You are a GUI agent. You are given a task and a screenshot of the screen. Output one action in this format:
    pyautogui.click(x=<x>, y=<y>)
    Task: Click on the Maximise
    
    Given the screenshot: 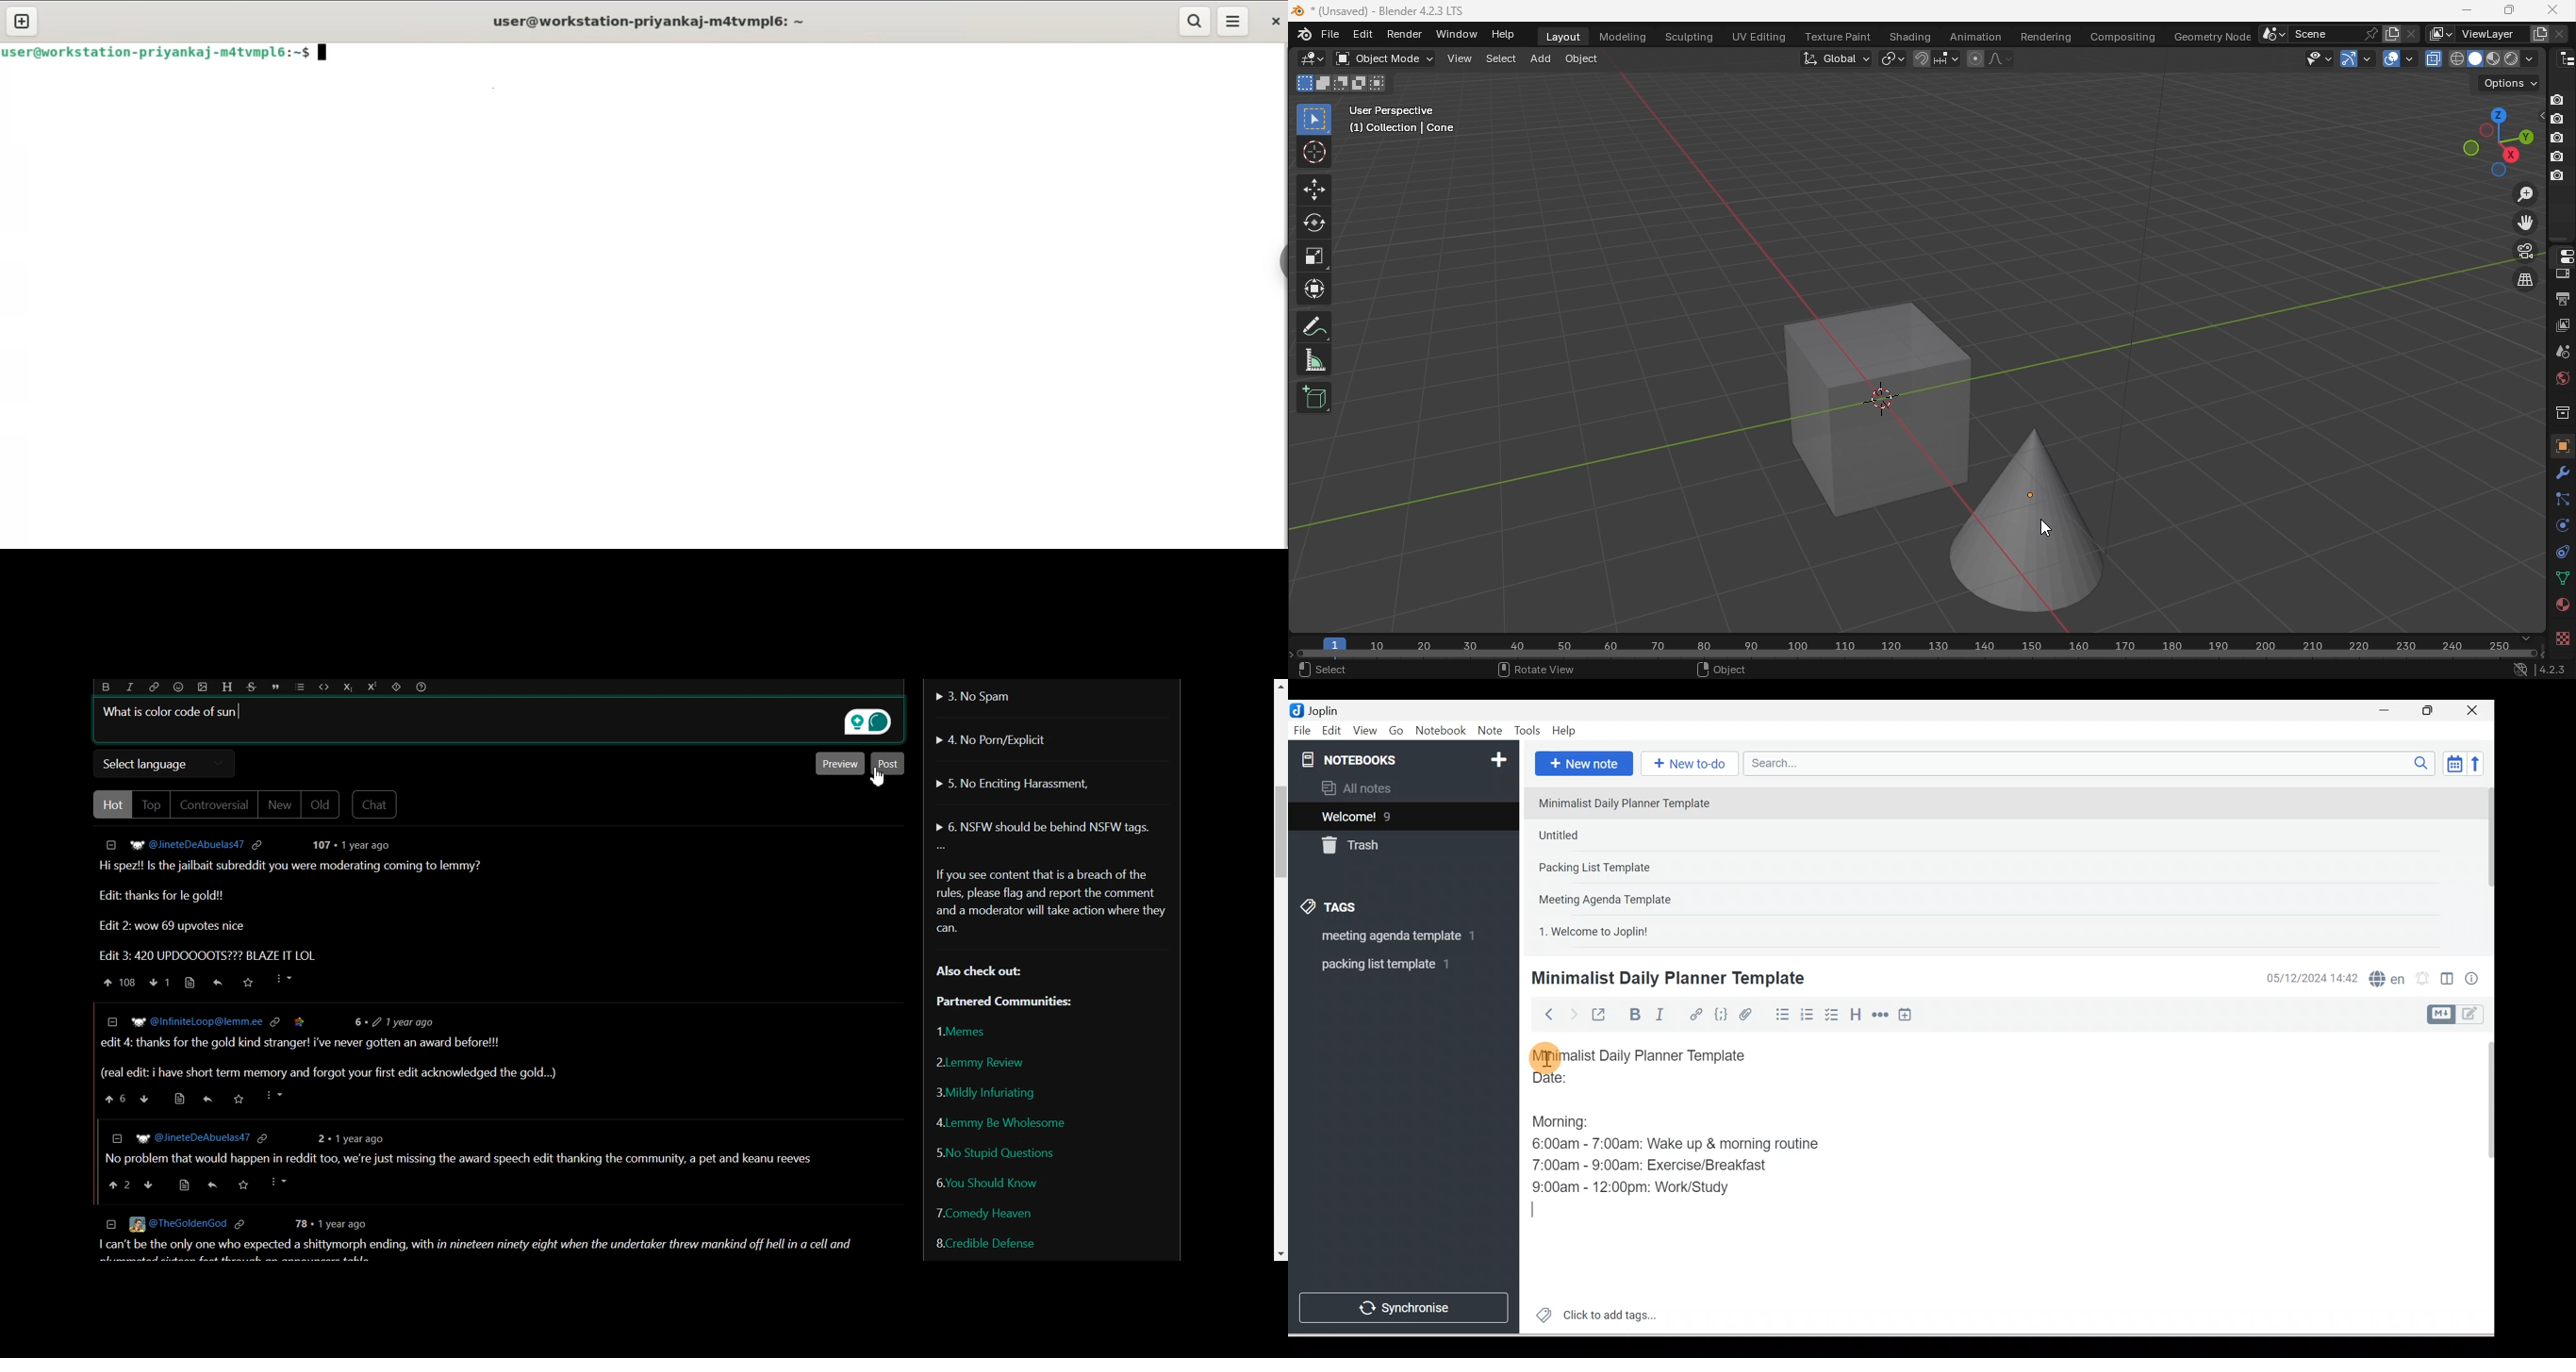 What is the action you would take?
    pyautogui.click(x=2432, y=711)
    